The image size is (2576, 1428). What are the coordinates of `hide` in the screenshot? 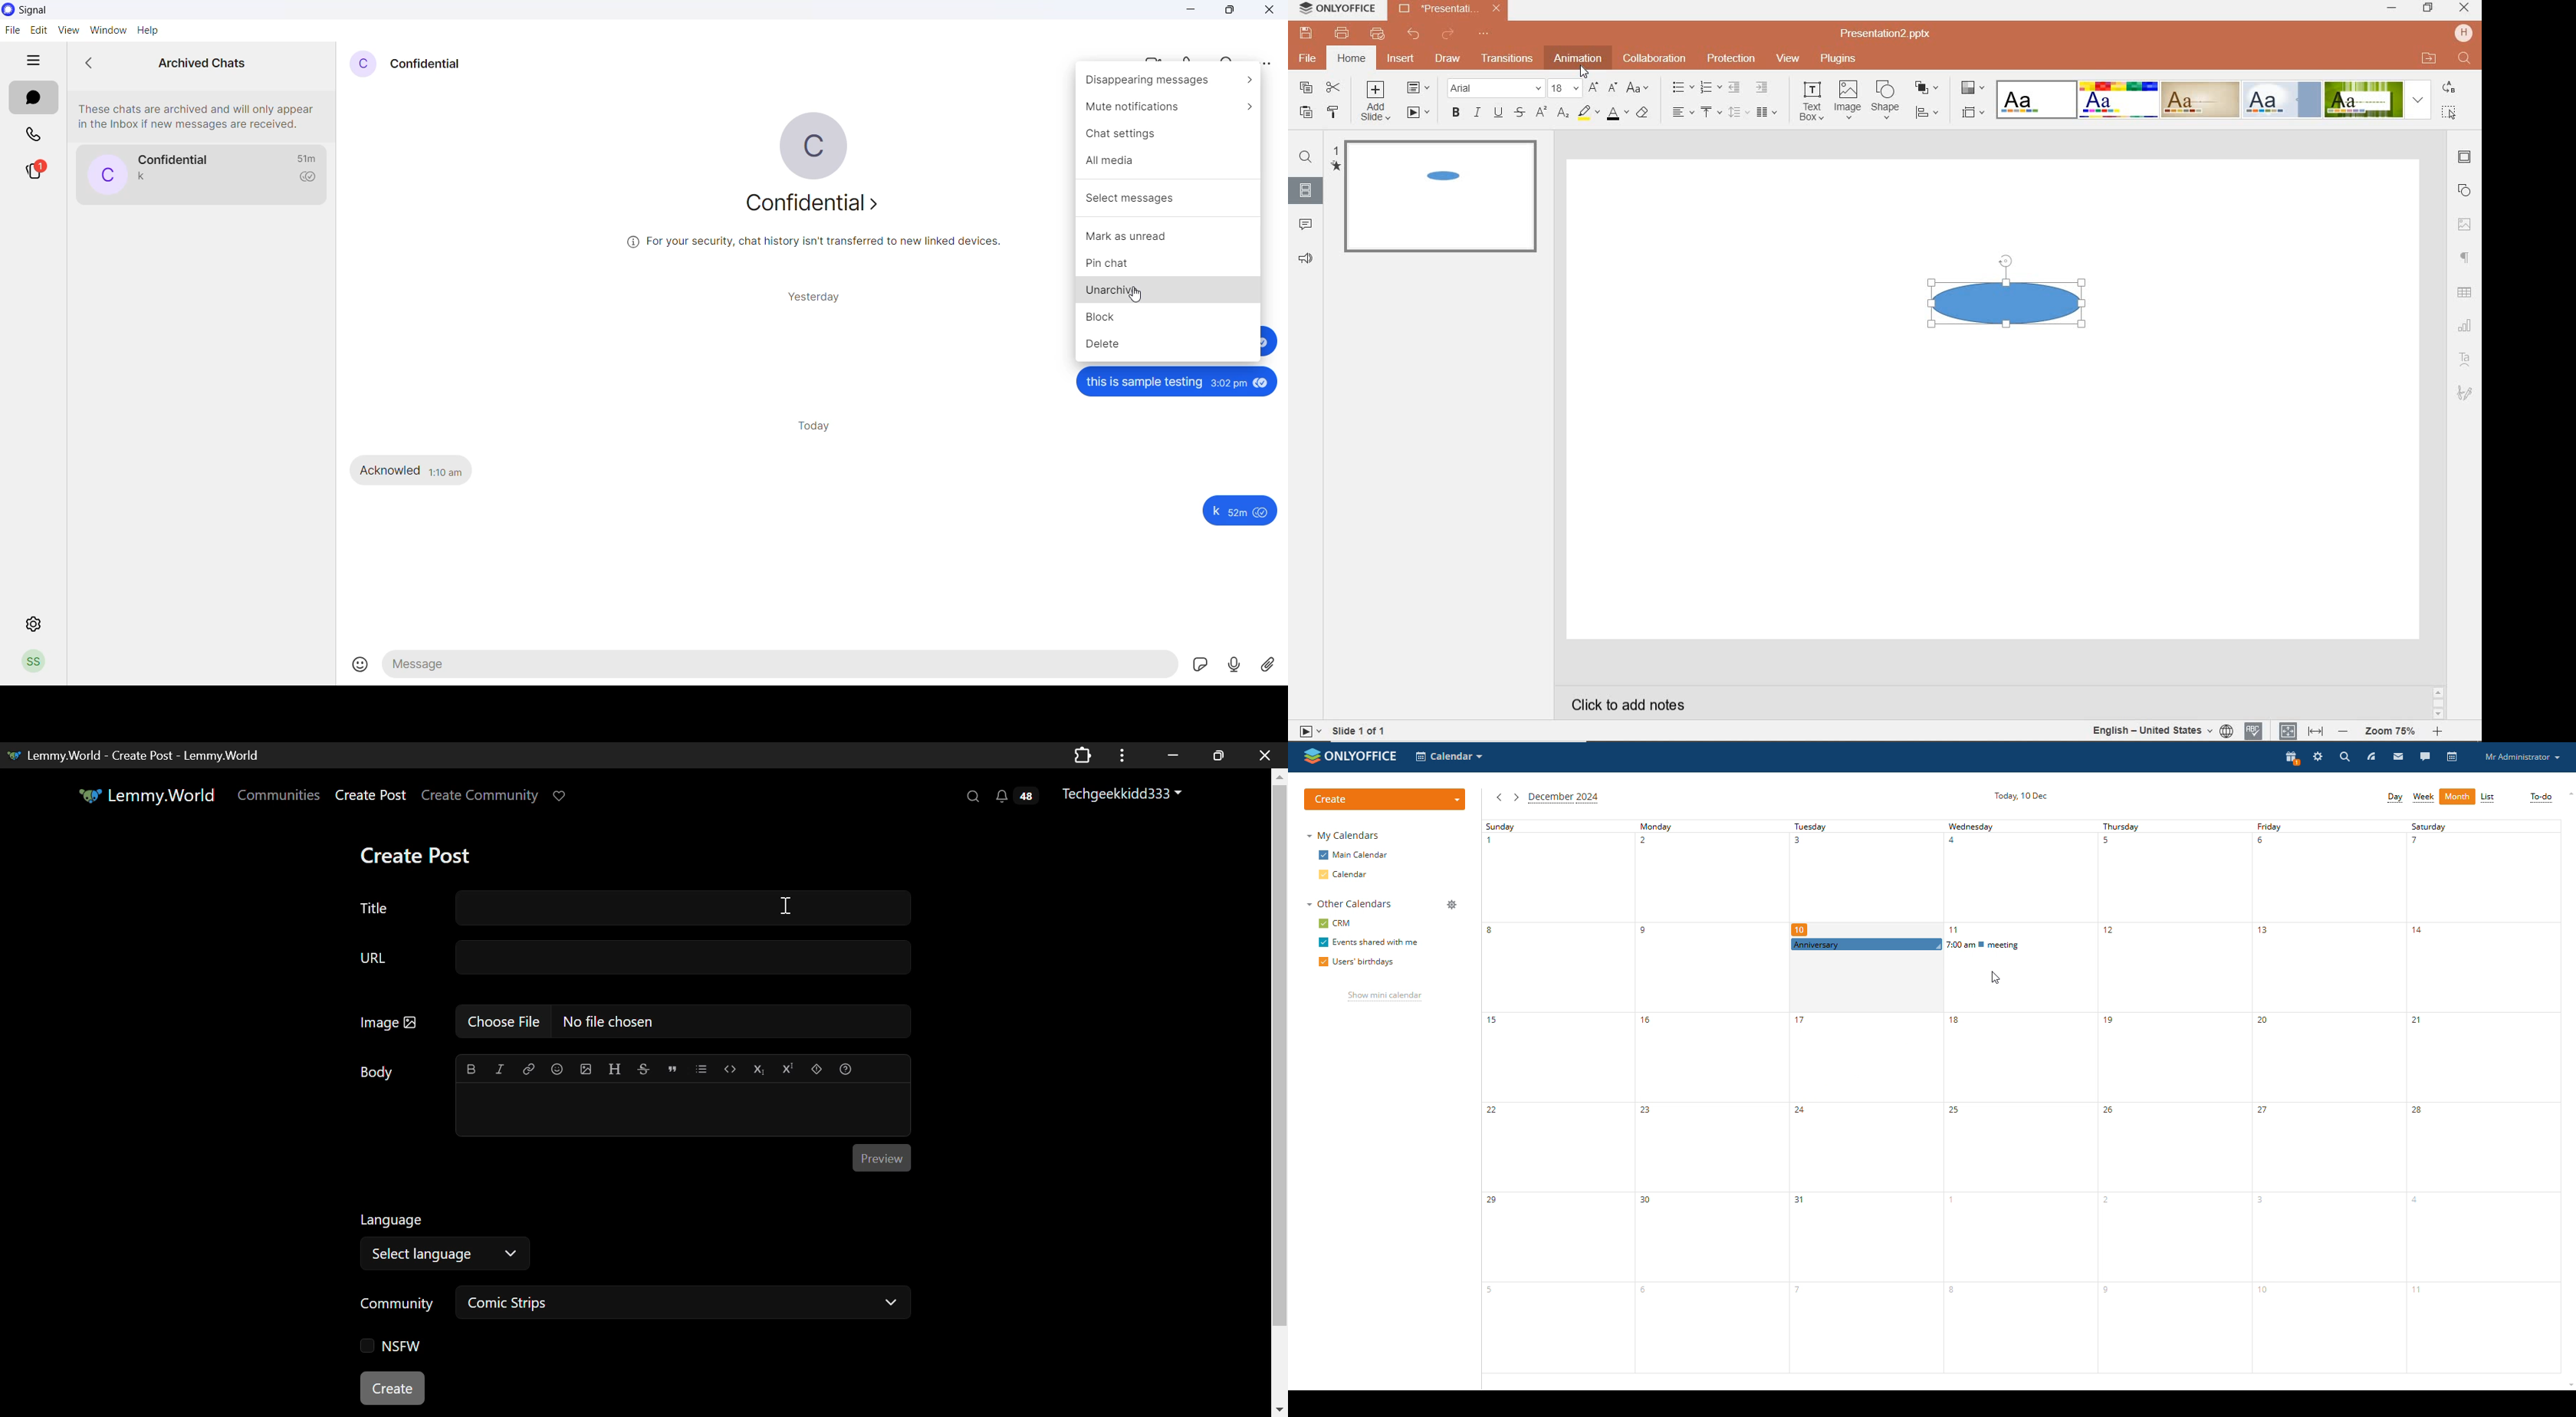 It's located at (32, 61).